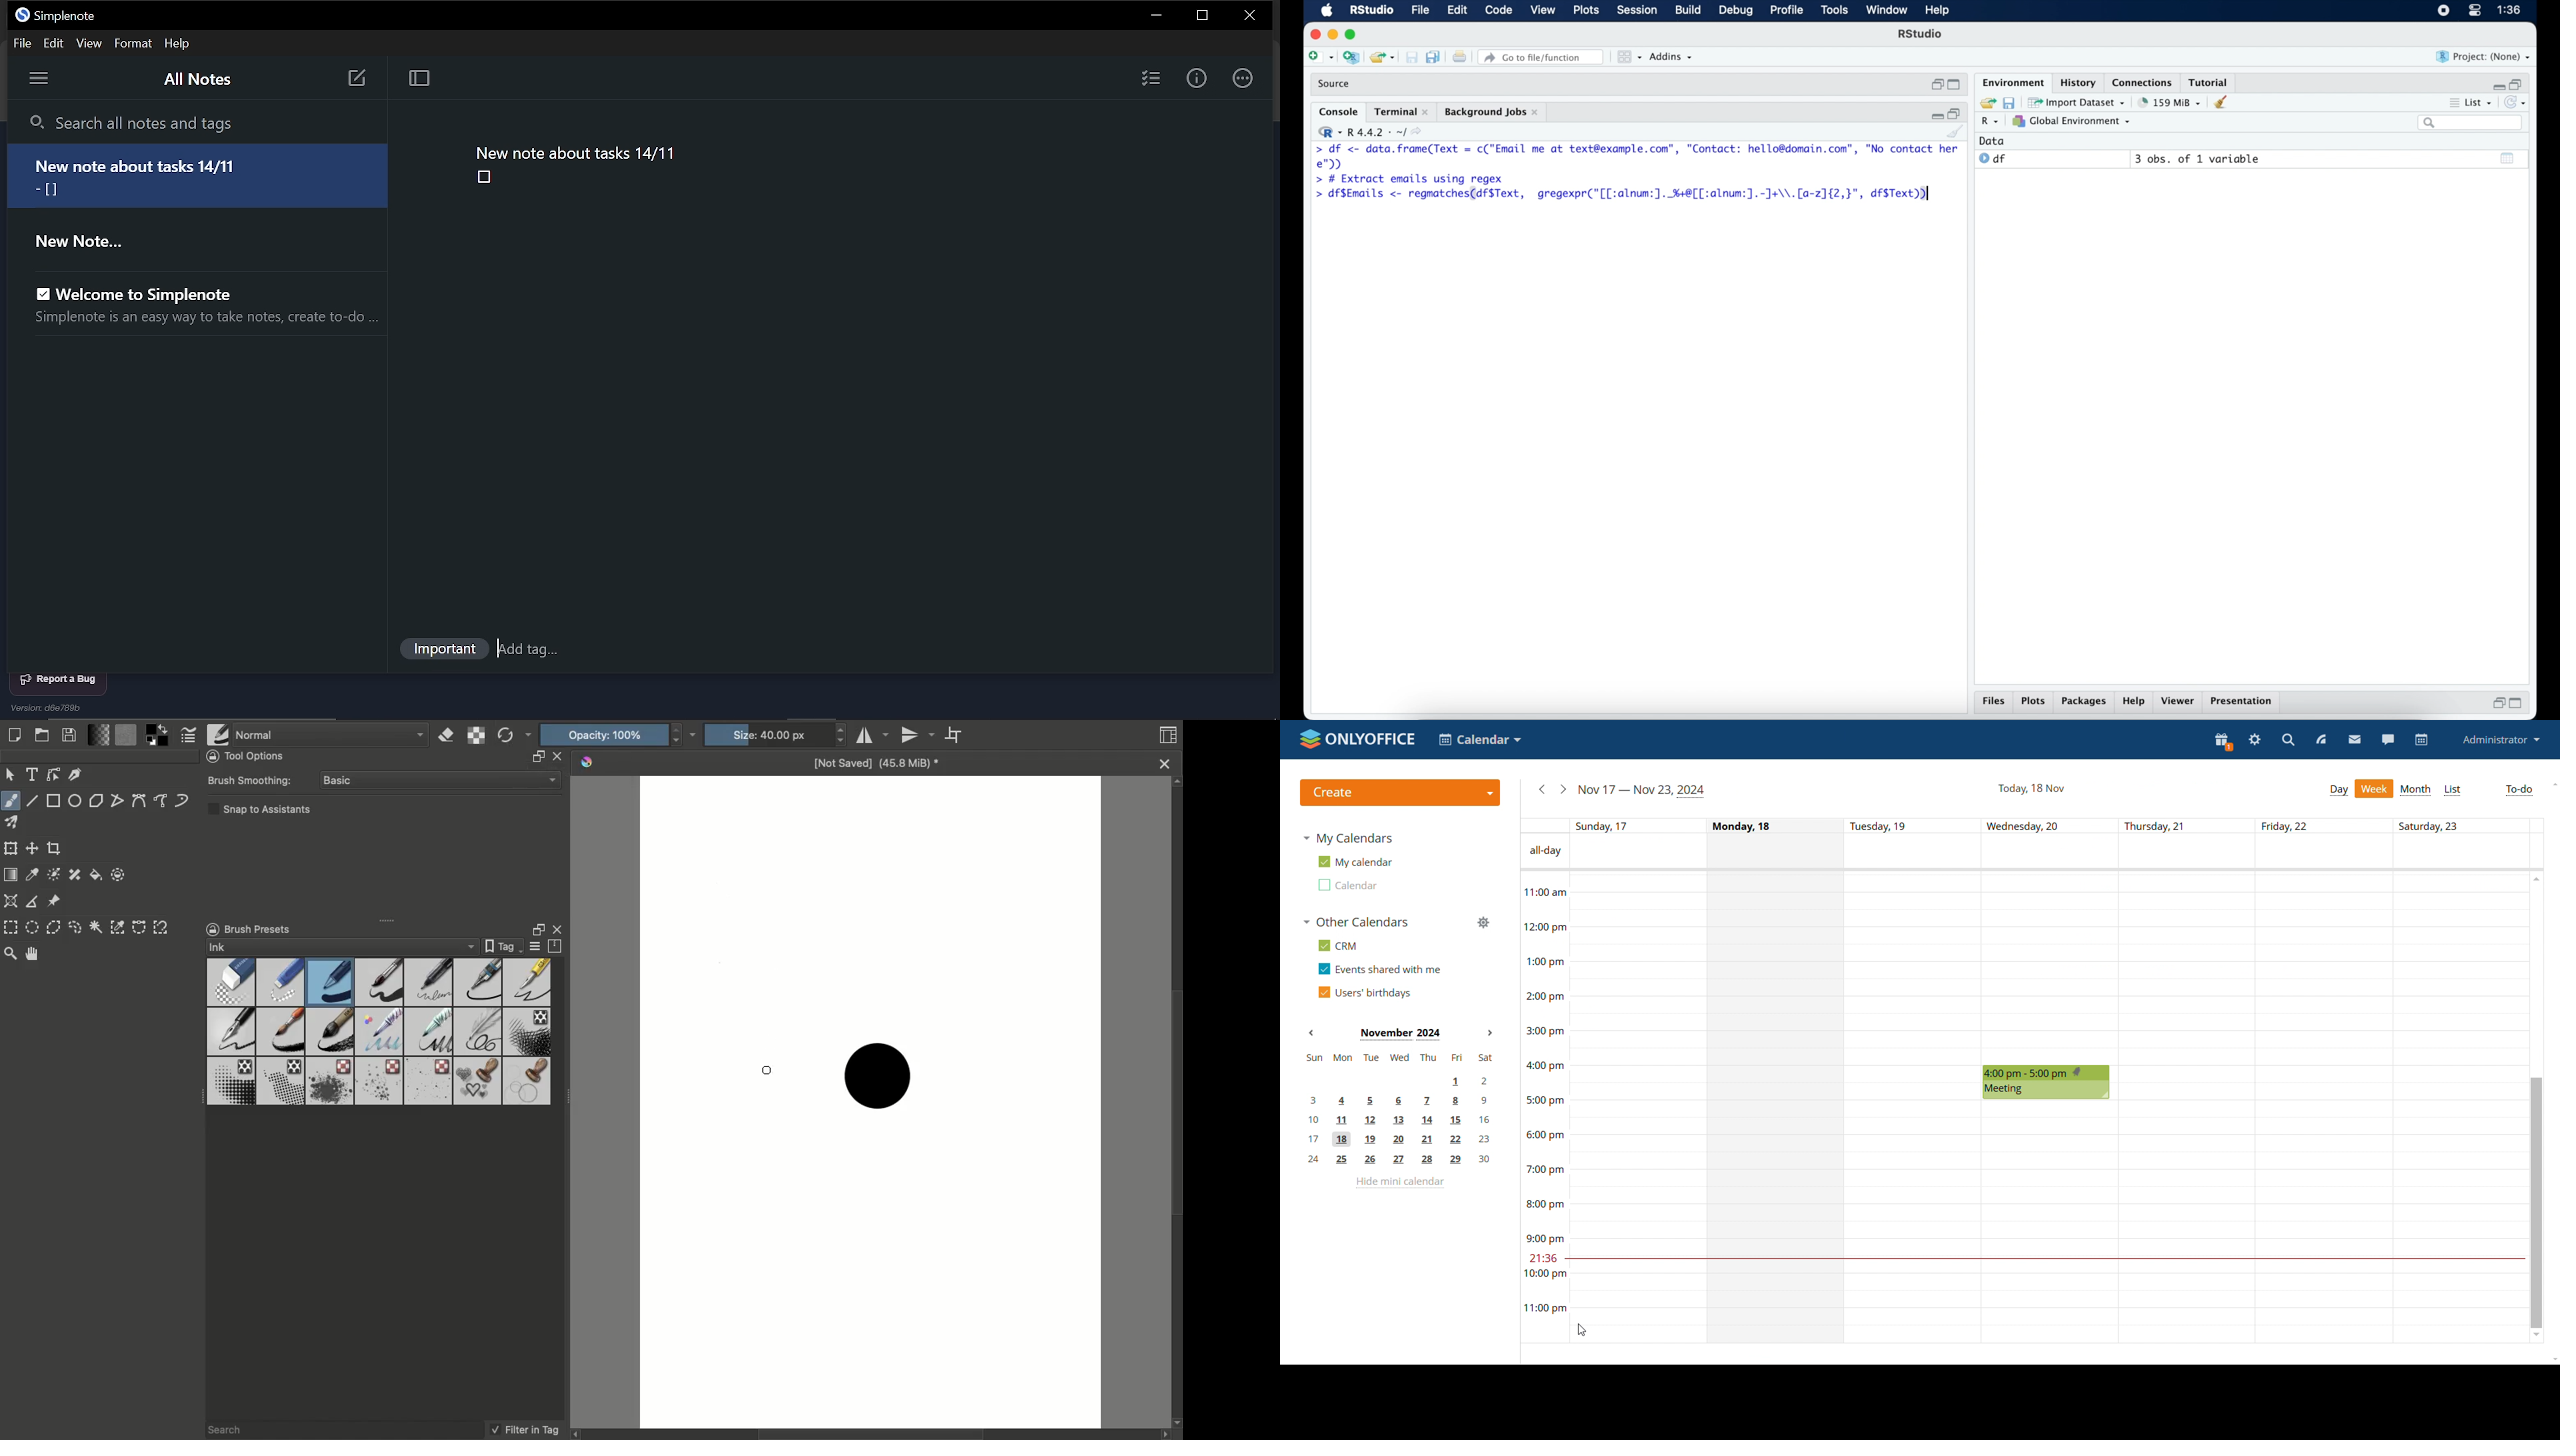  What do you see at coordinates (1380, 969) in the screenshot?
I see `events shared with me` at bounding box center [1380, 969].